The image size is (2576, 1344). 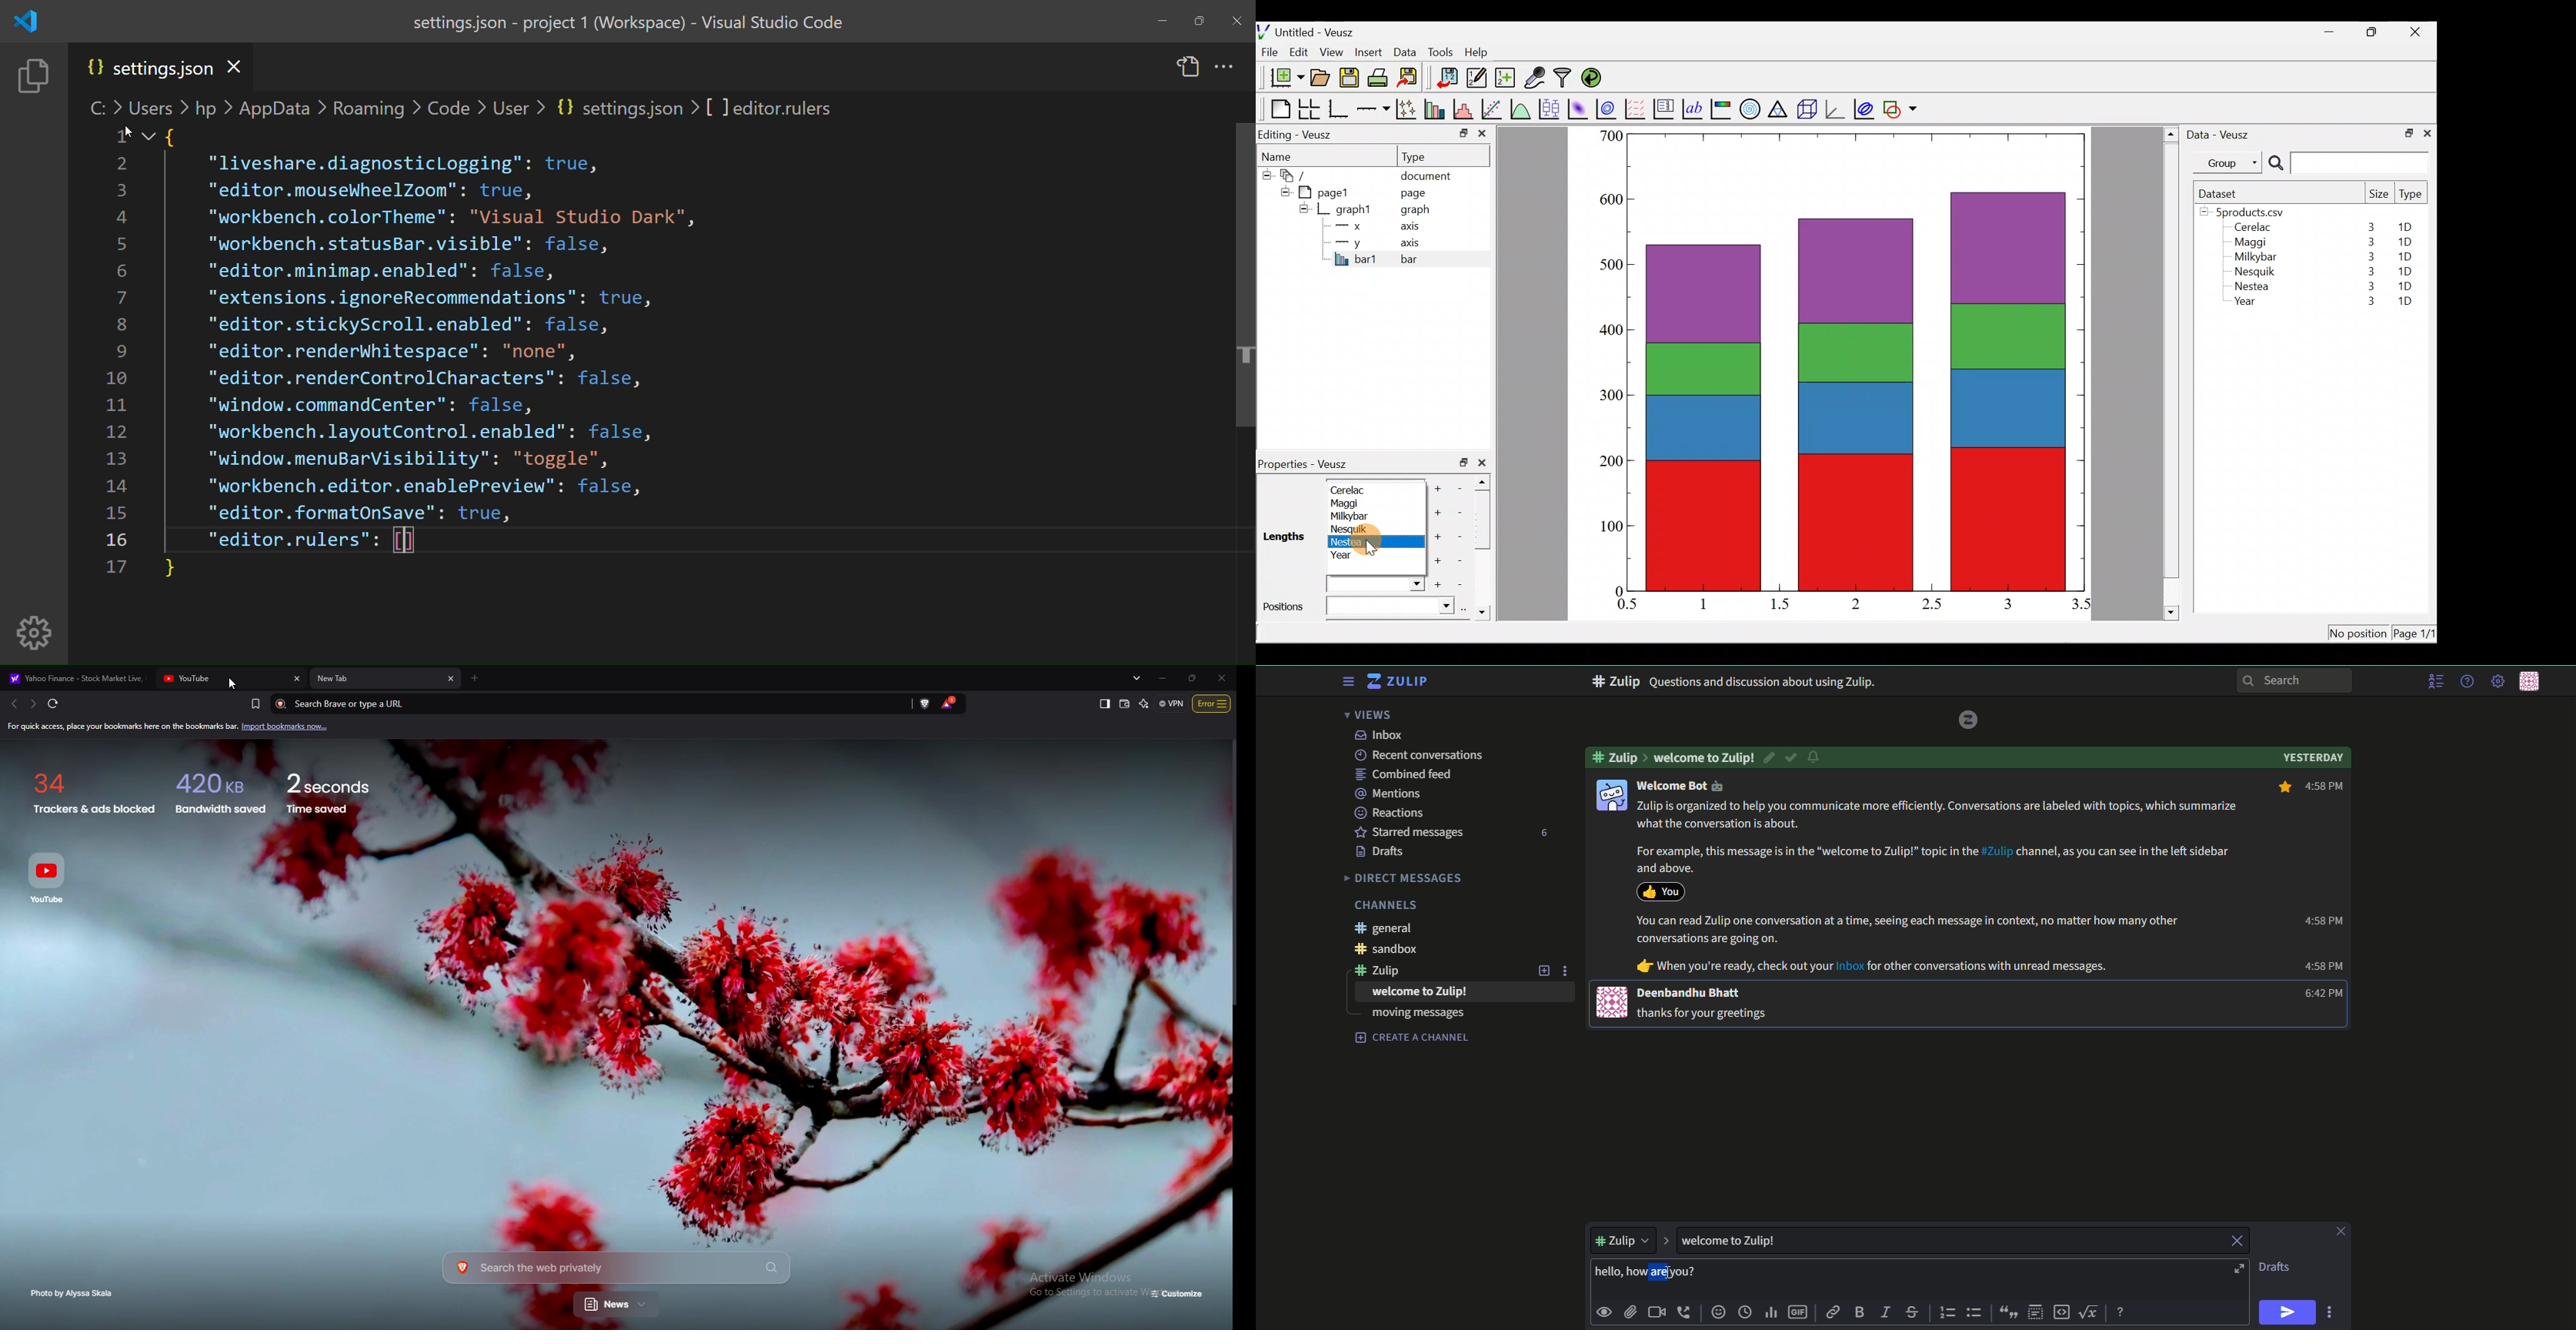 I want to click on graph, so click(x=1415, y=211).